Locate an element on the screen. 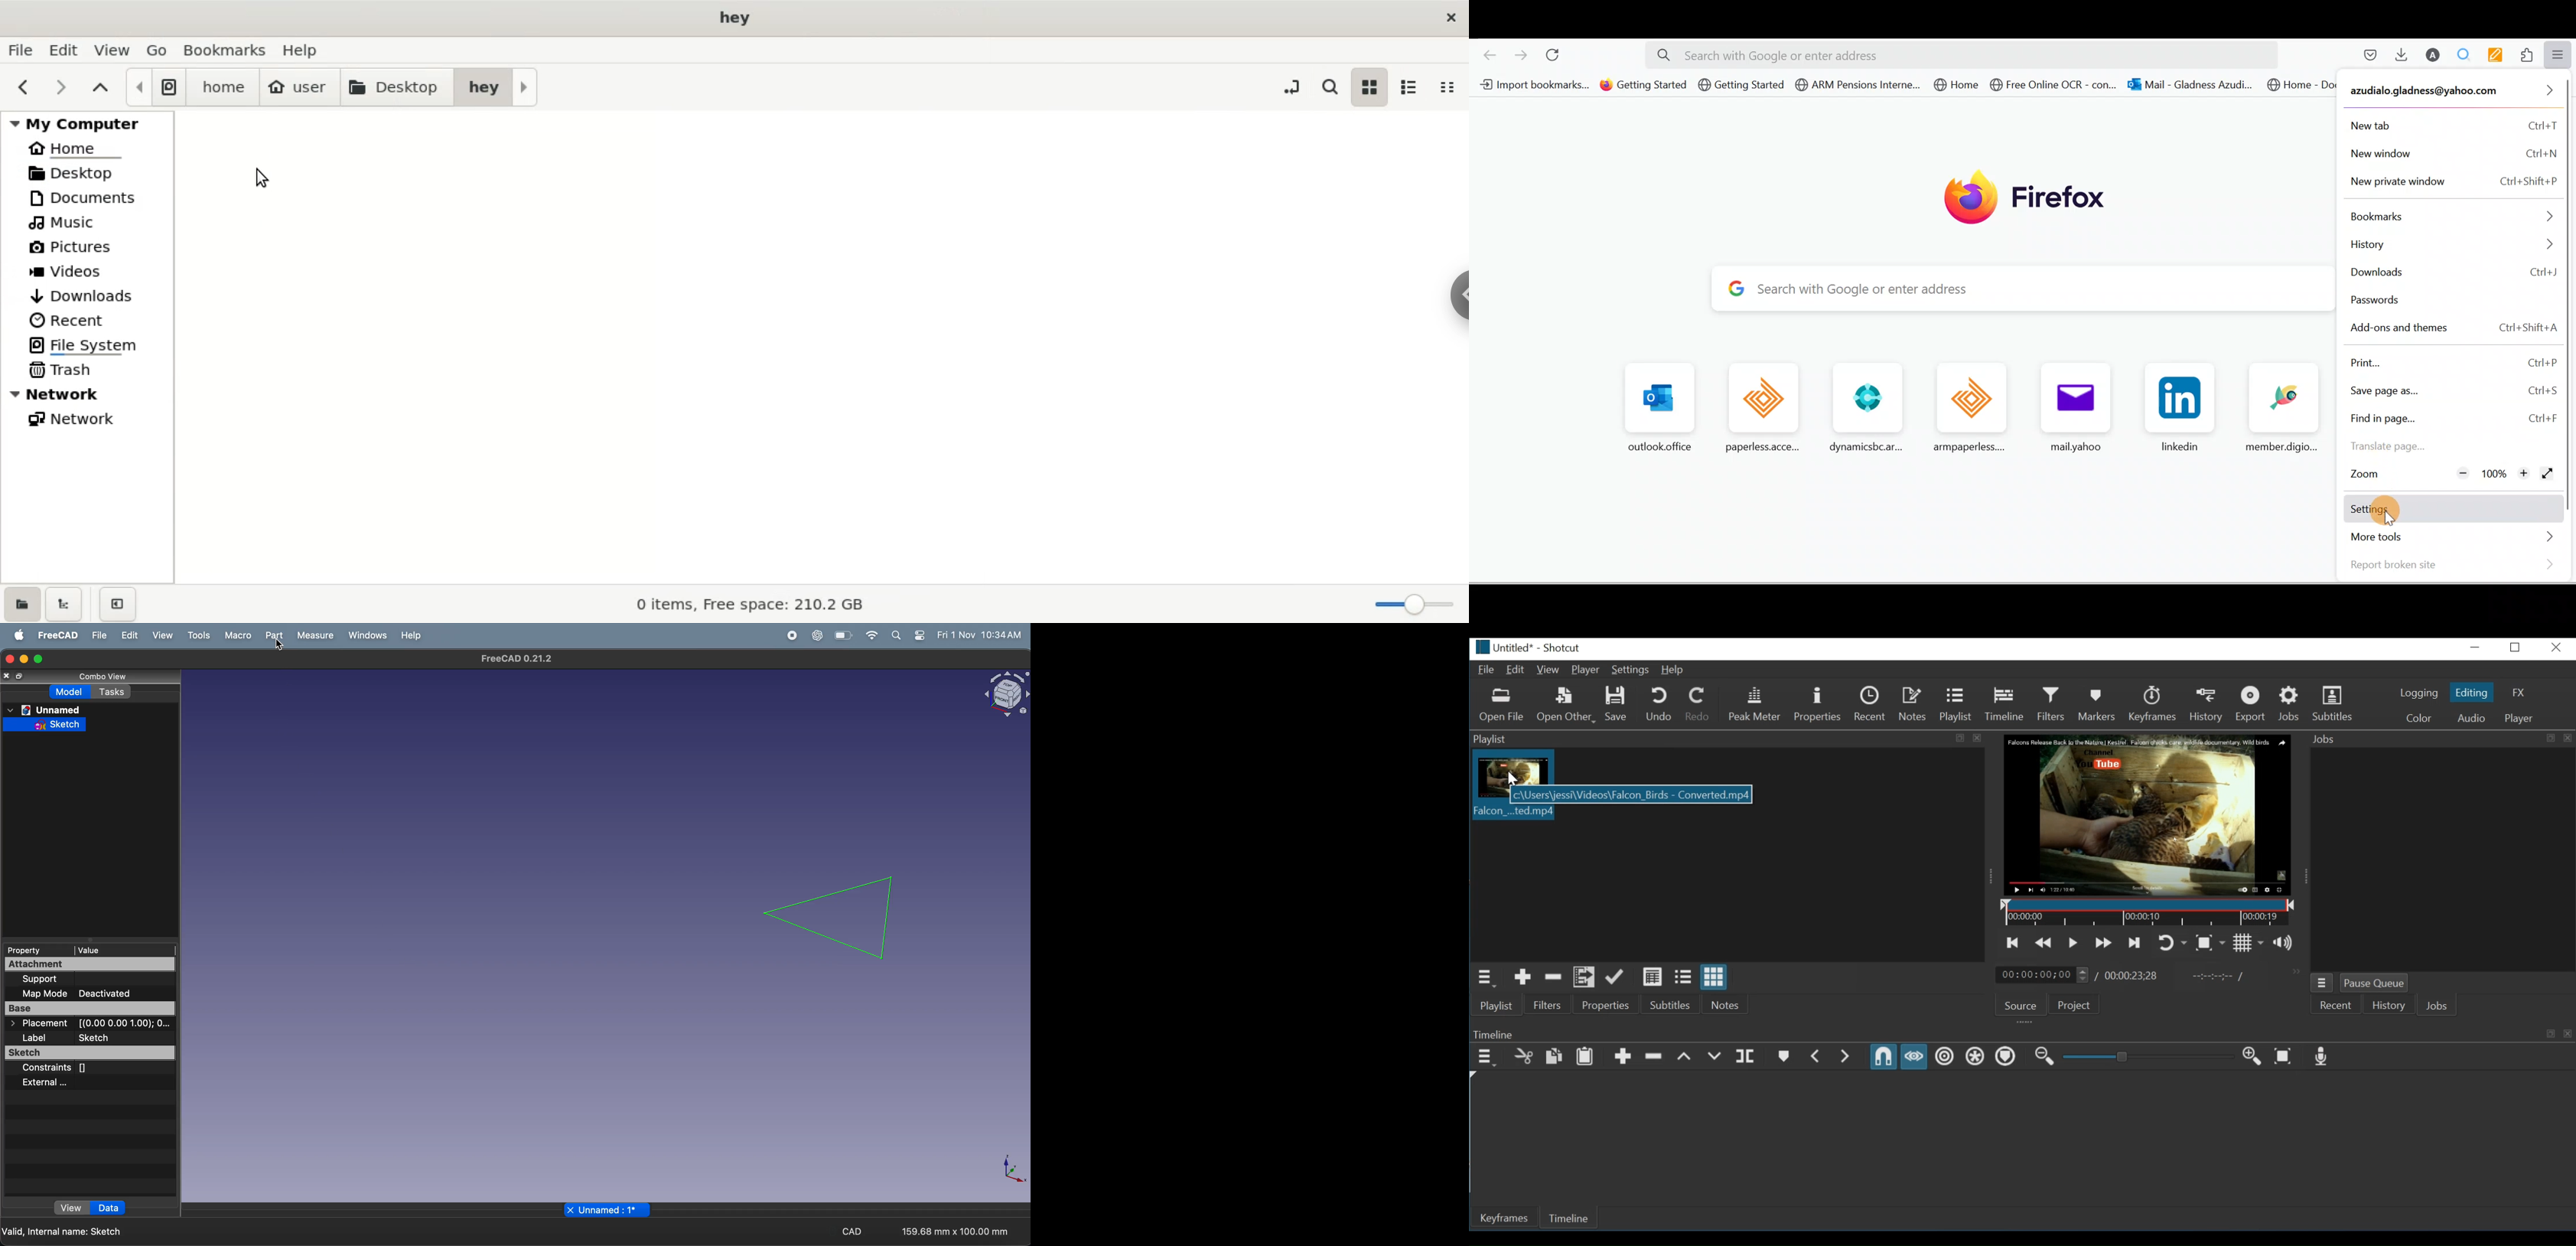  closing window is located at coordinates (8, 657).